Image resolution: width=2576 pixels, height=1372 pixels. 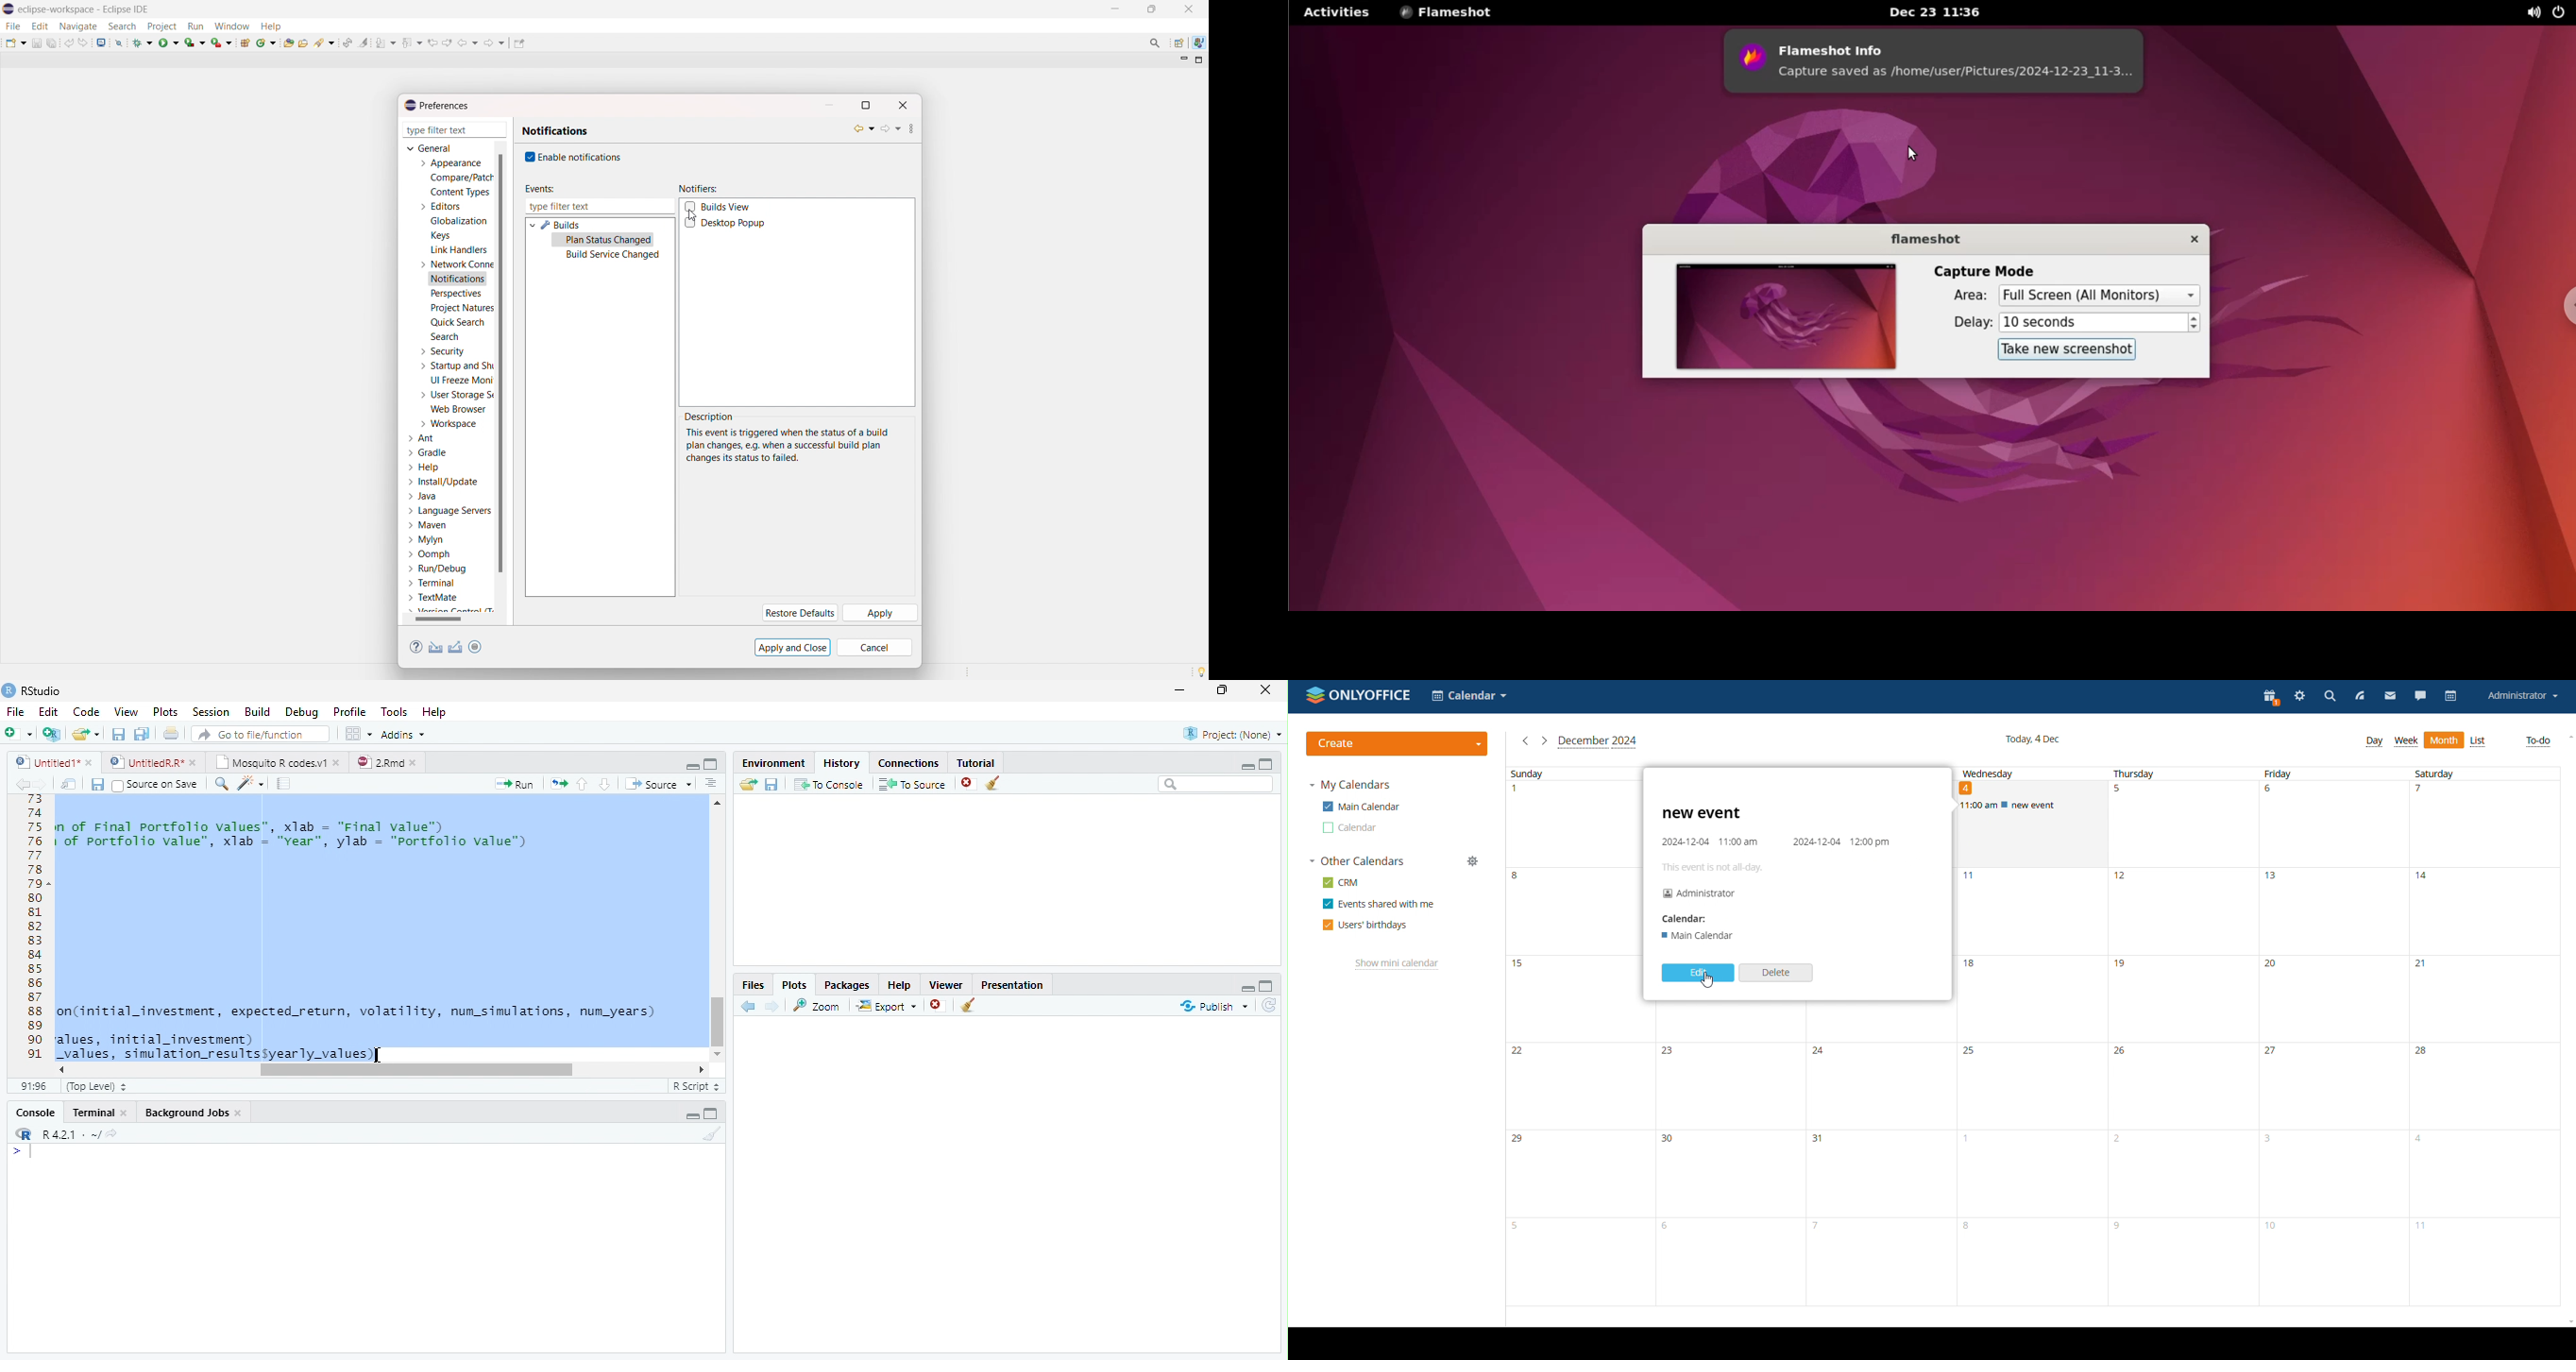 I want to click on Save, so click(x=97, y=784).